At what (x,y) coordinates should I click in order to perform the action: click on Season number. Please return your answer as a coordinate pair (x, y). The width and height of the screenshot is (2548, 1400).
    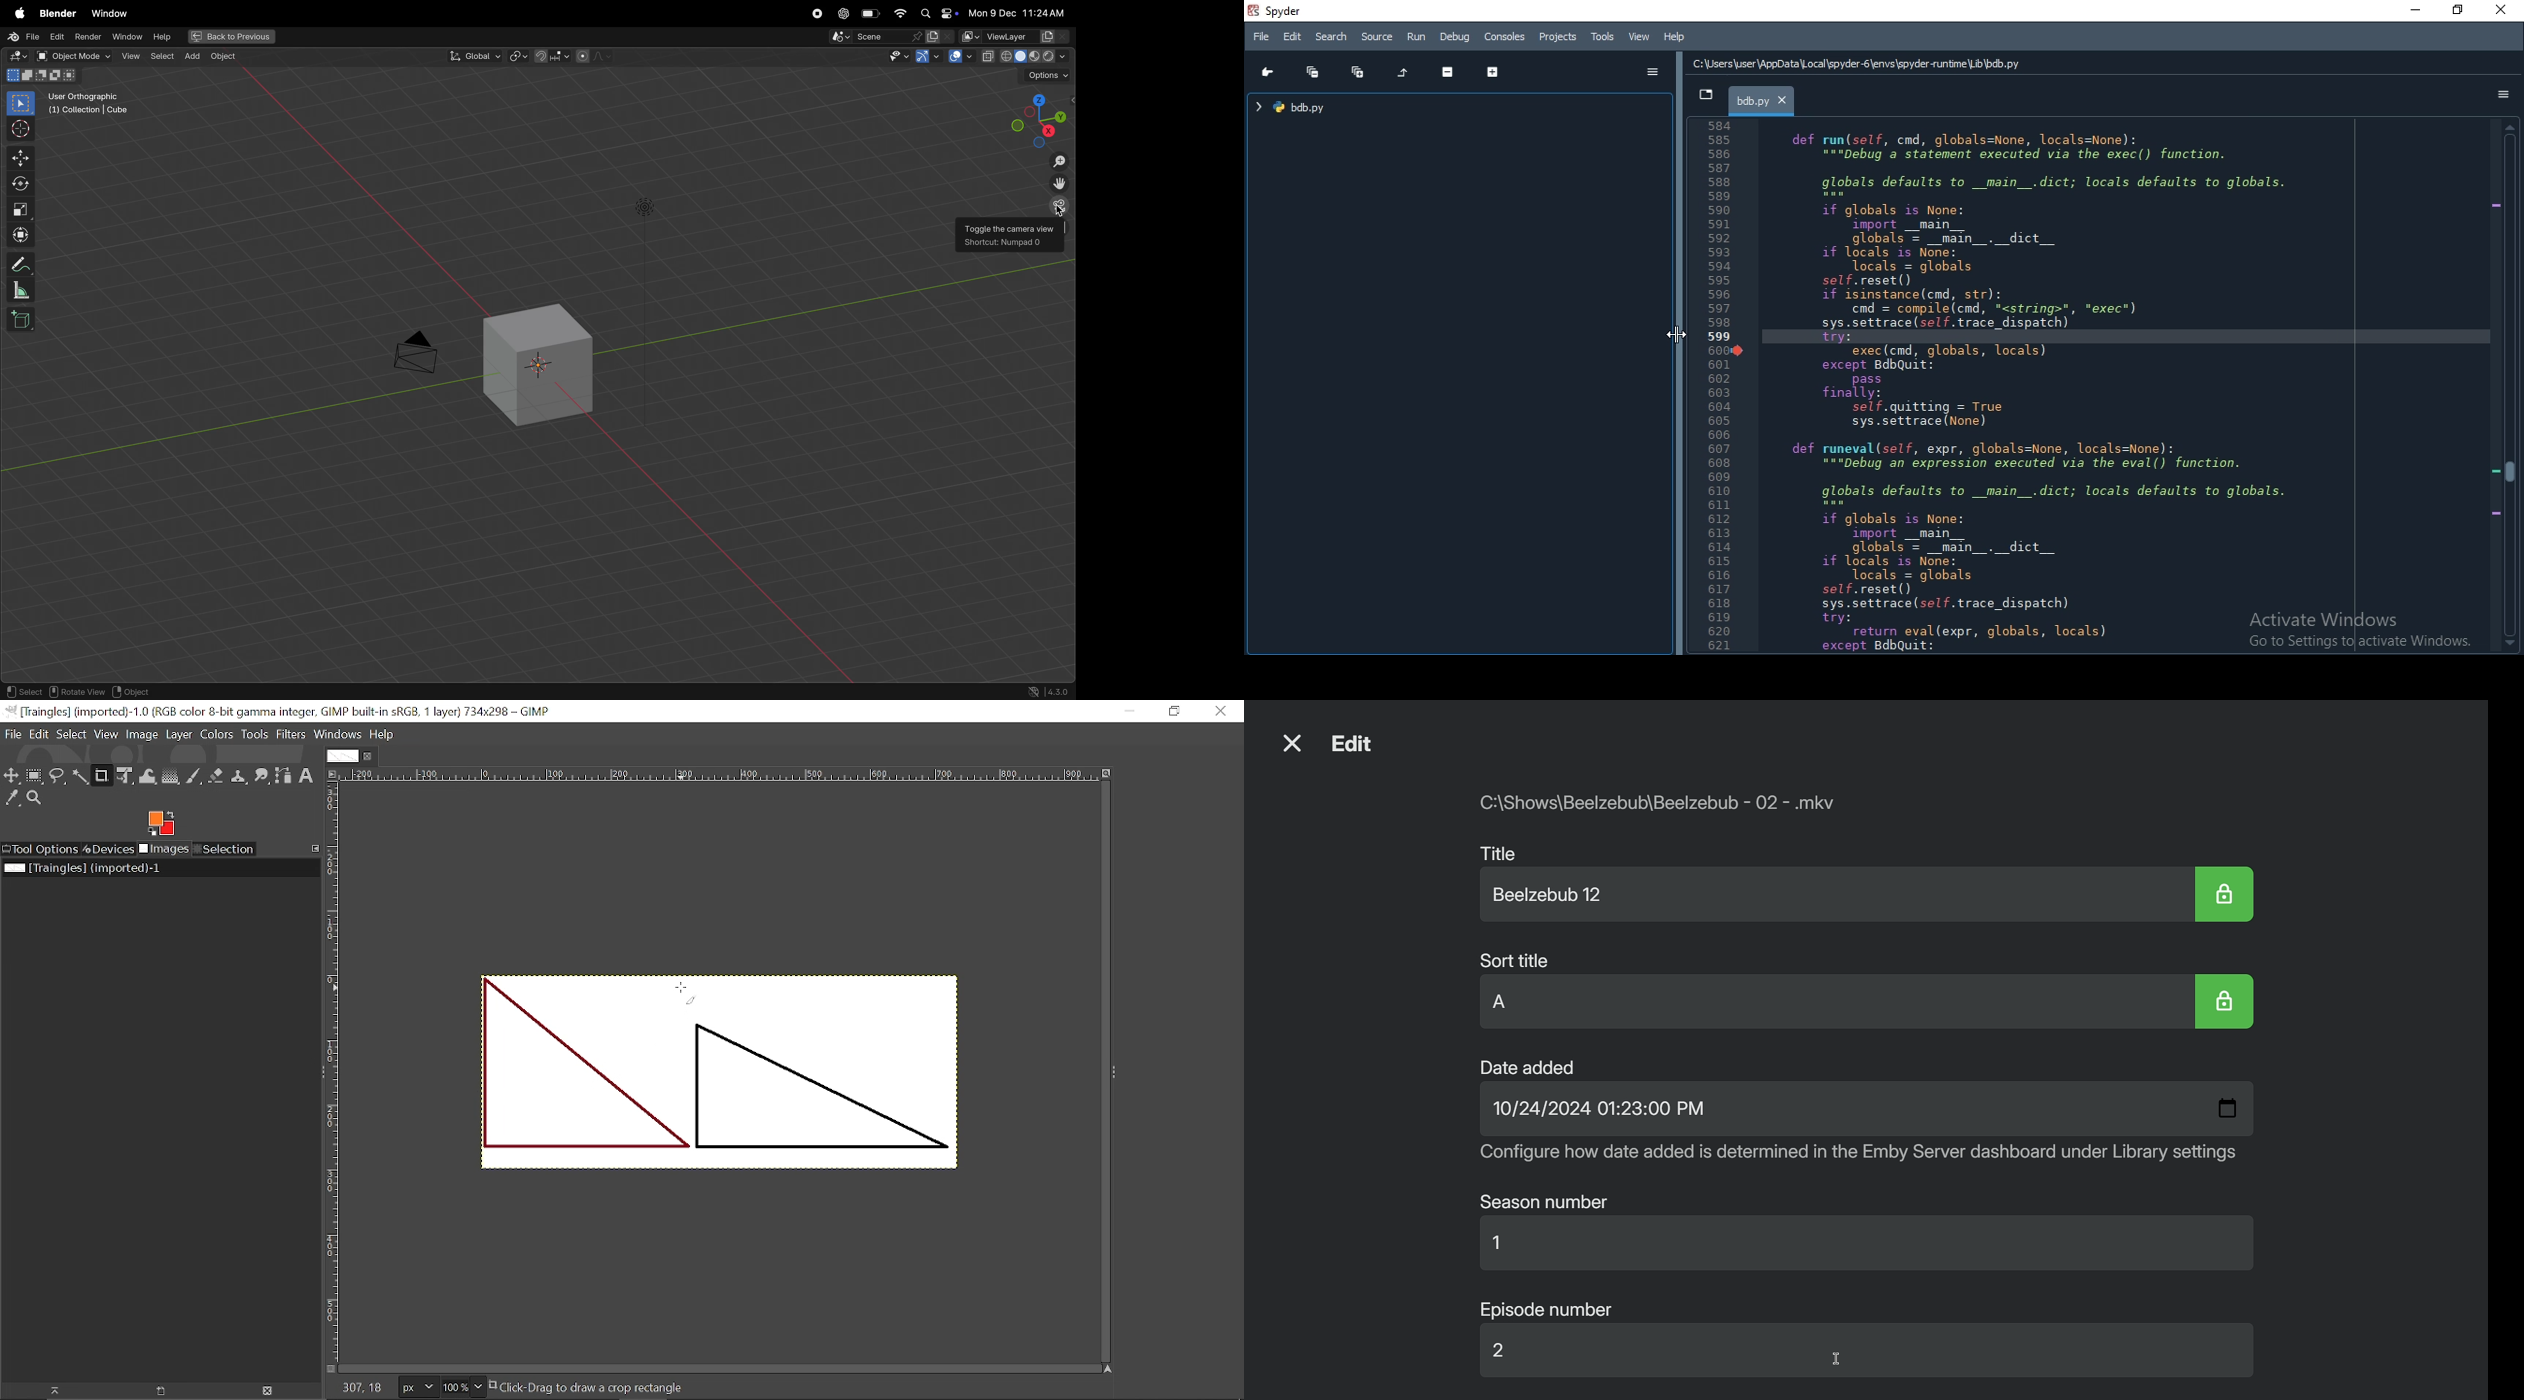
    Looking at the image, I should click on (1545, 1202).